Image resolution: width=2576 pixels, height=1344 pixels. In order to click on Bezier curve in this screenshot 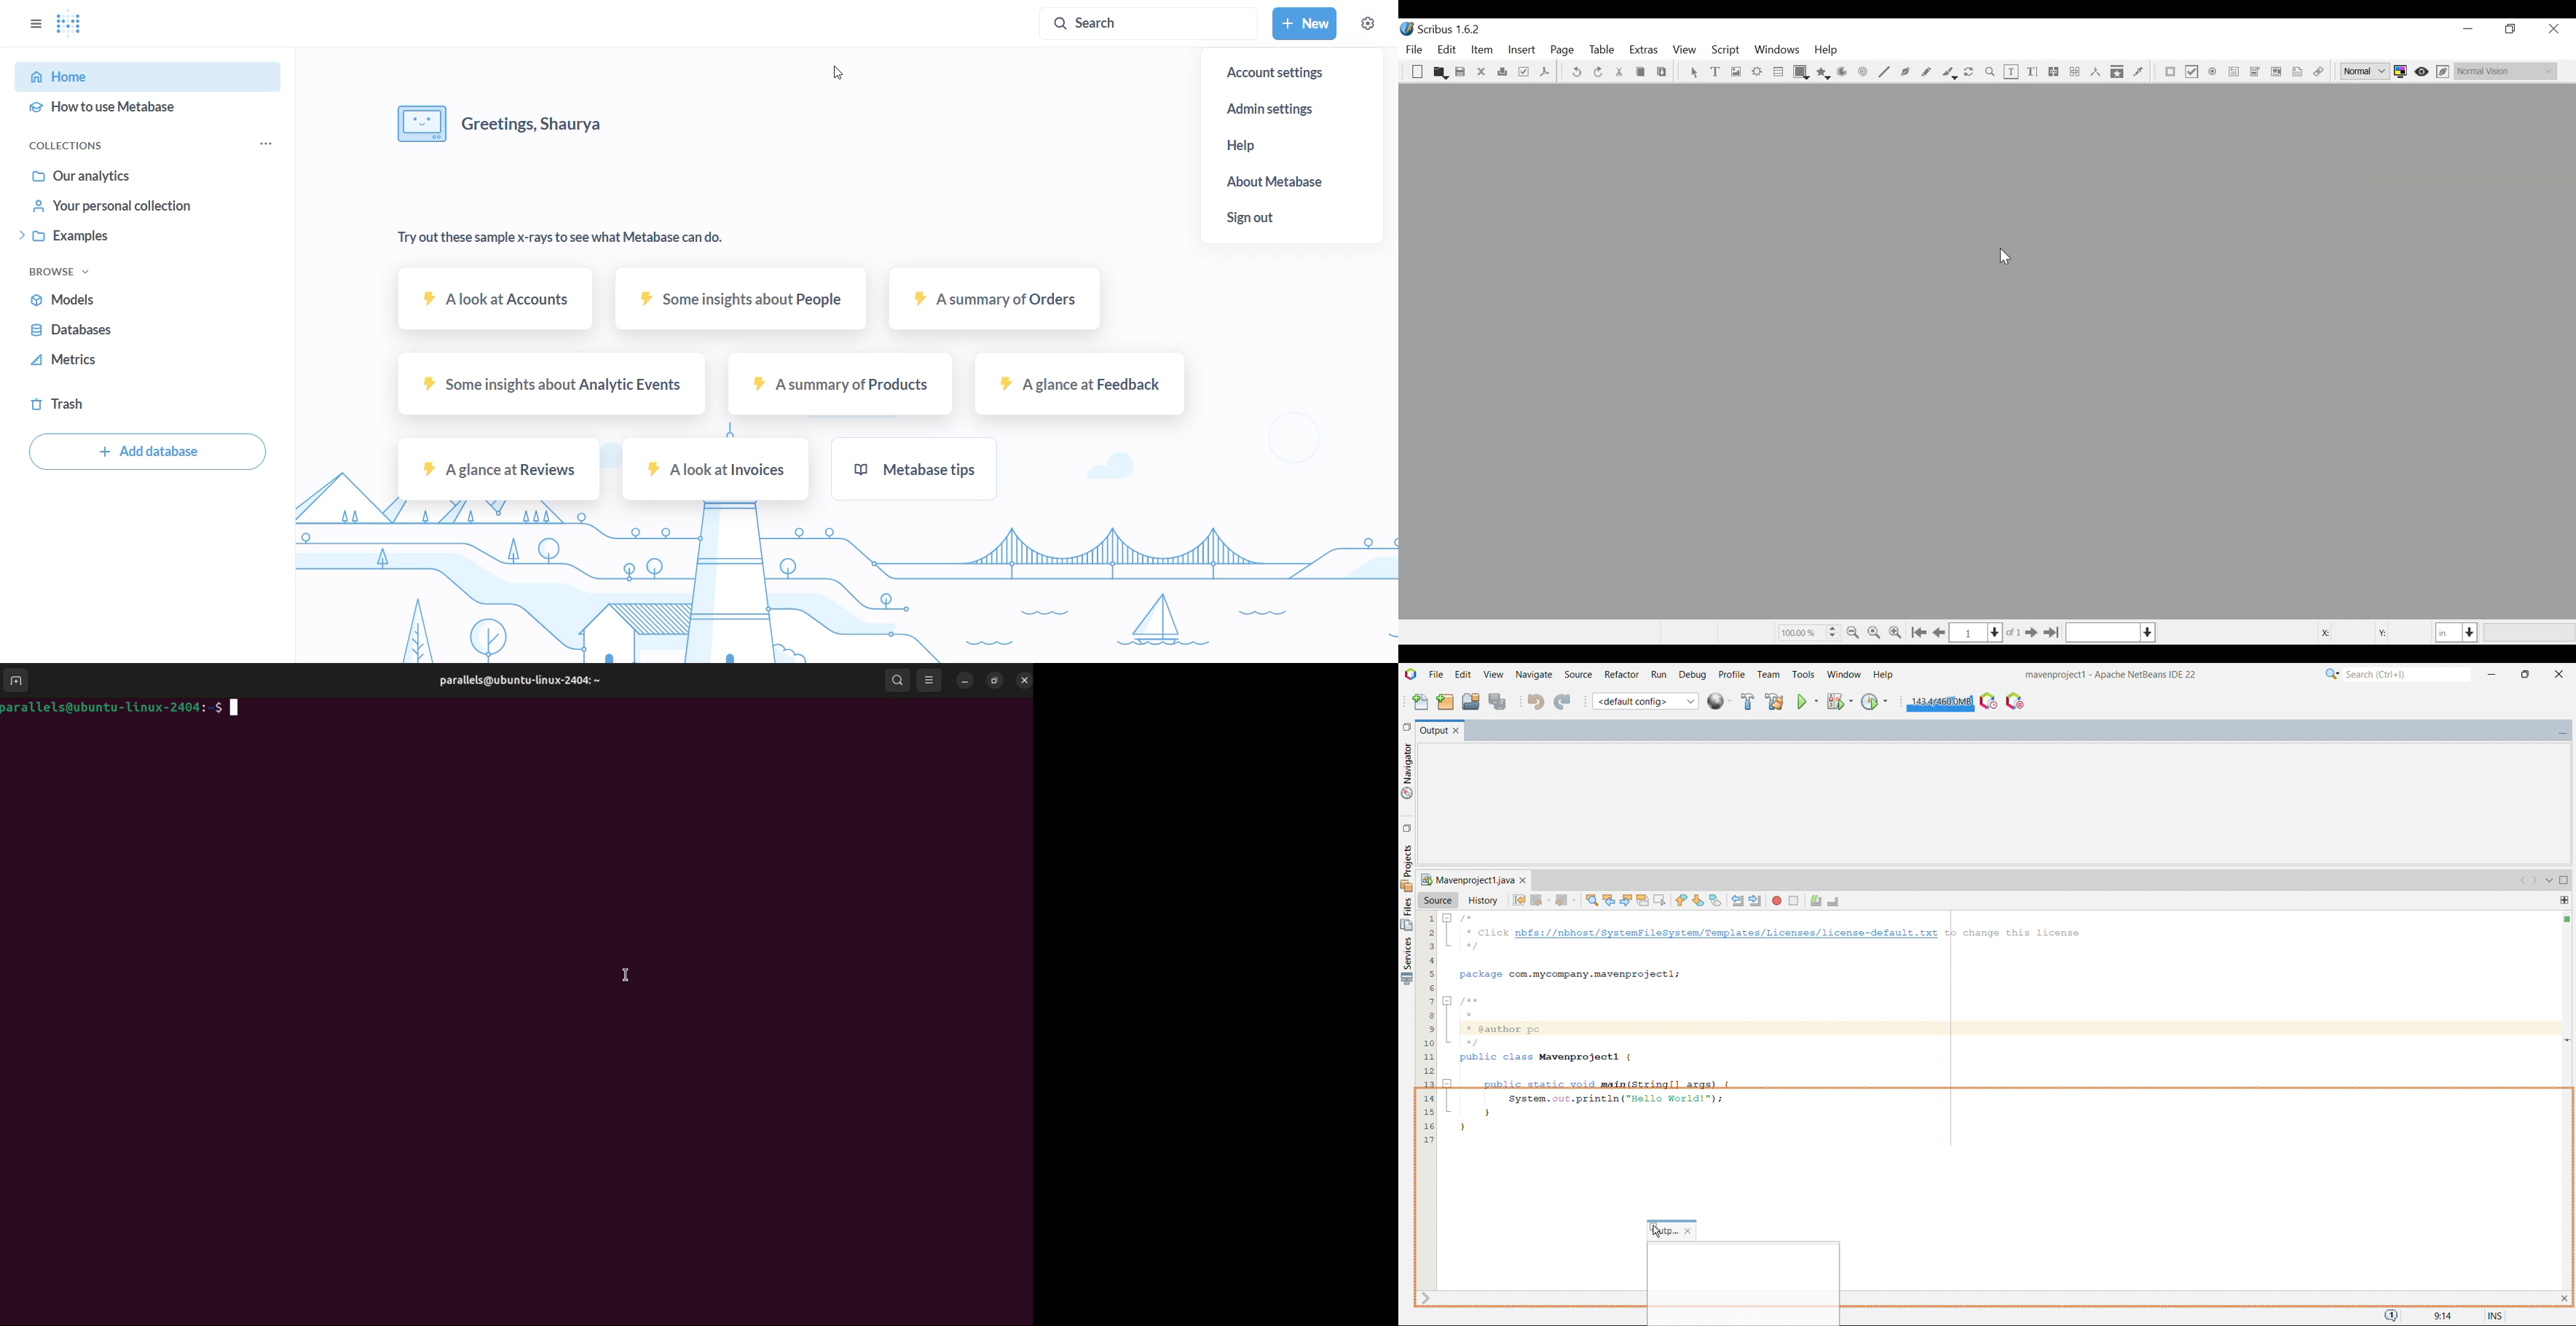, I will do `click(1906, 72)`.